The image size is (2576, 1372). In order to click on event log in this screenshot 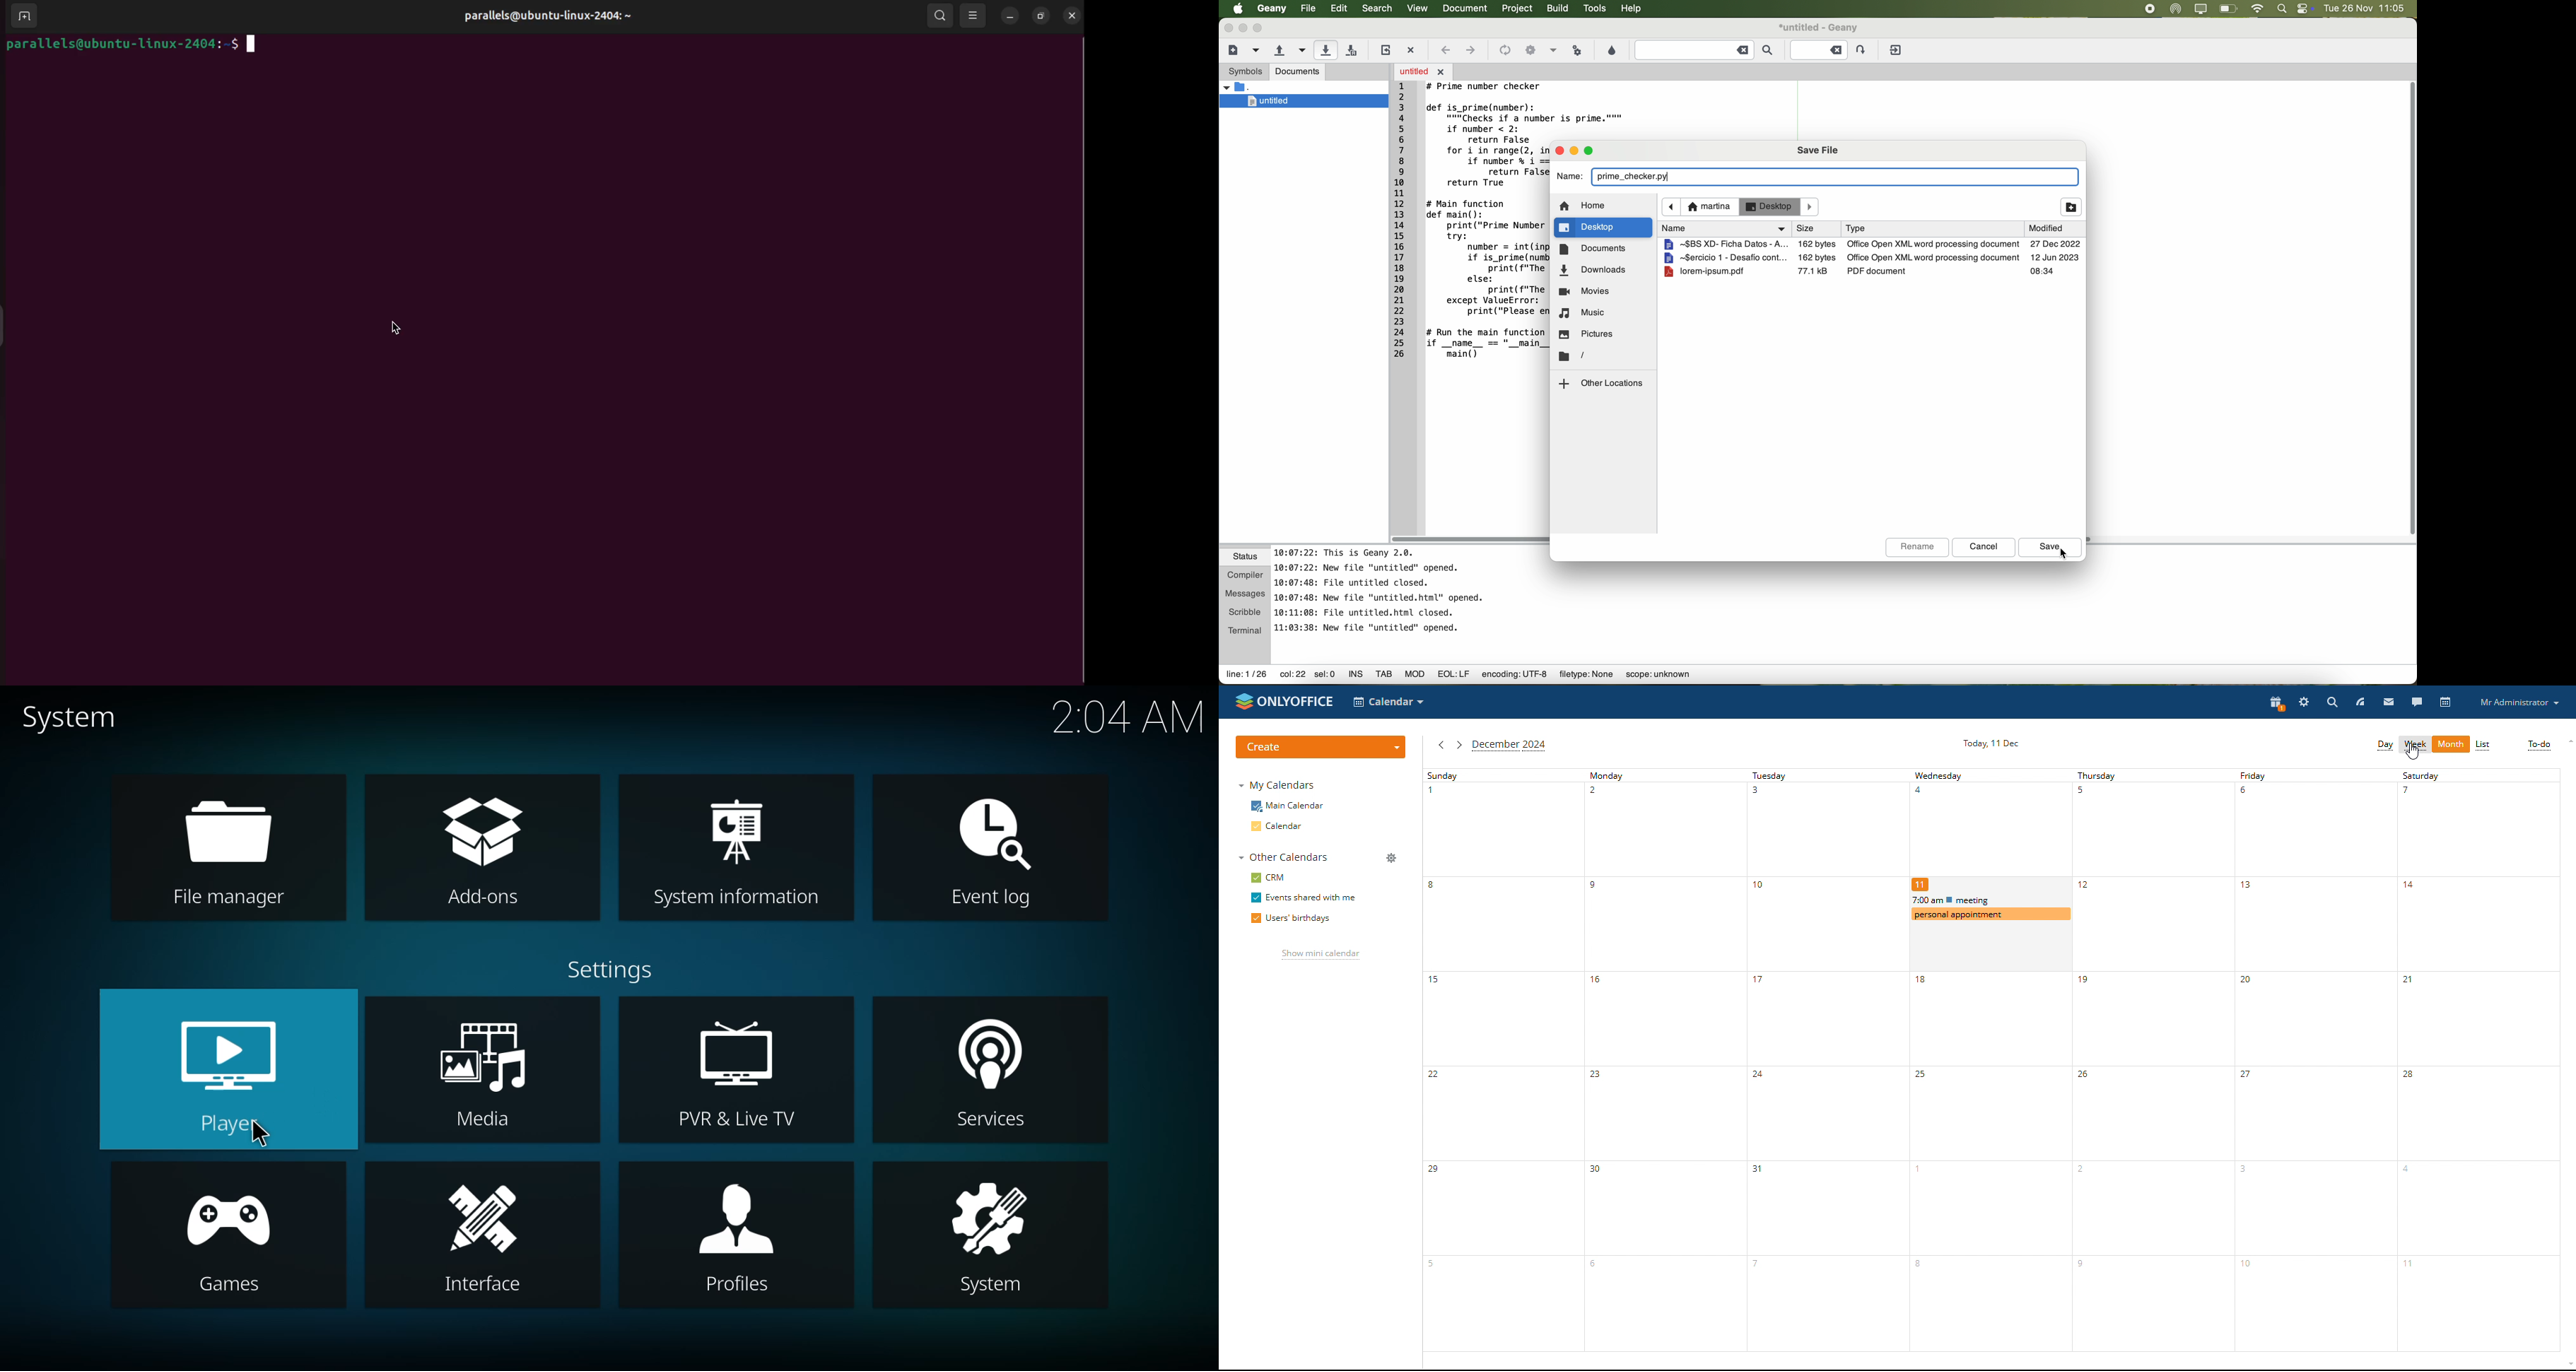, I will do `click(991, 851)`.